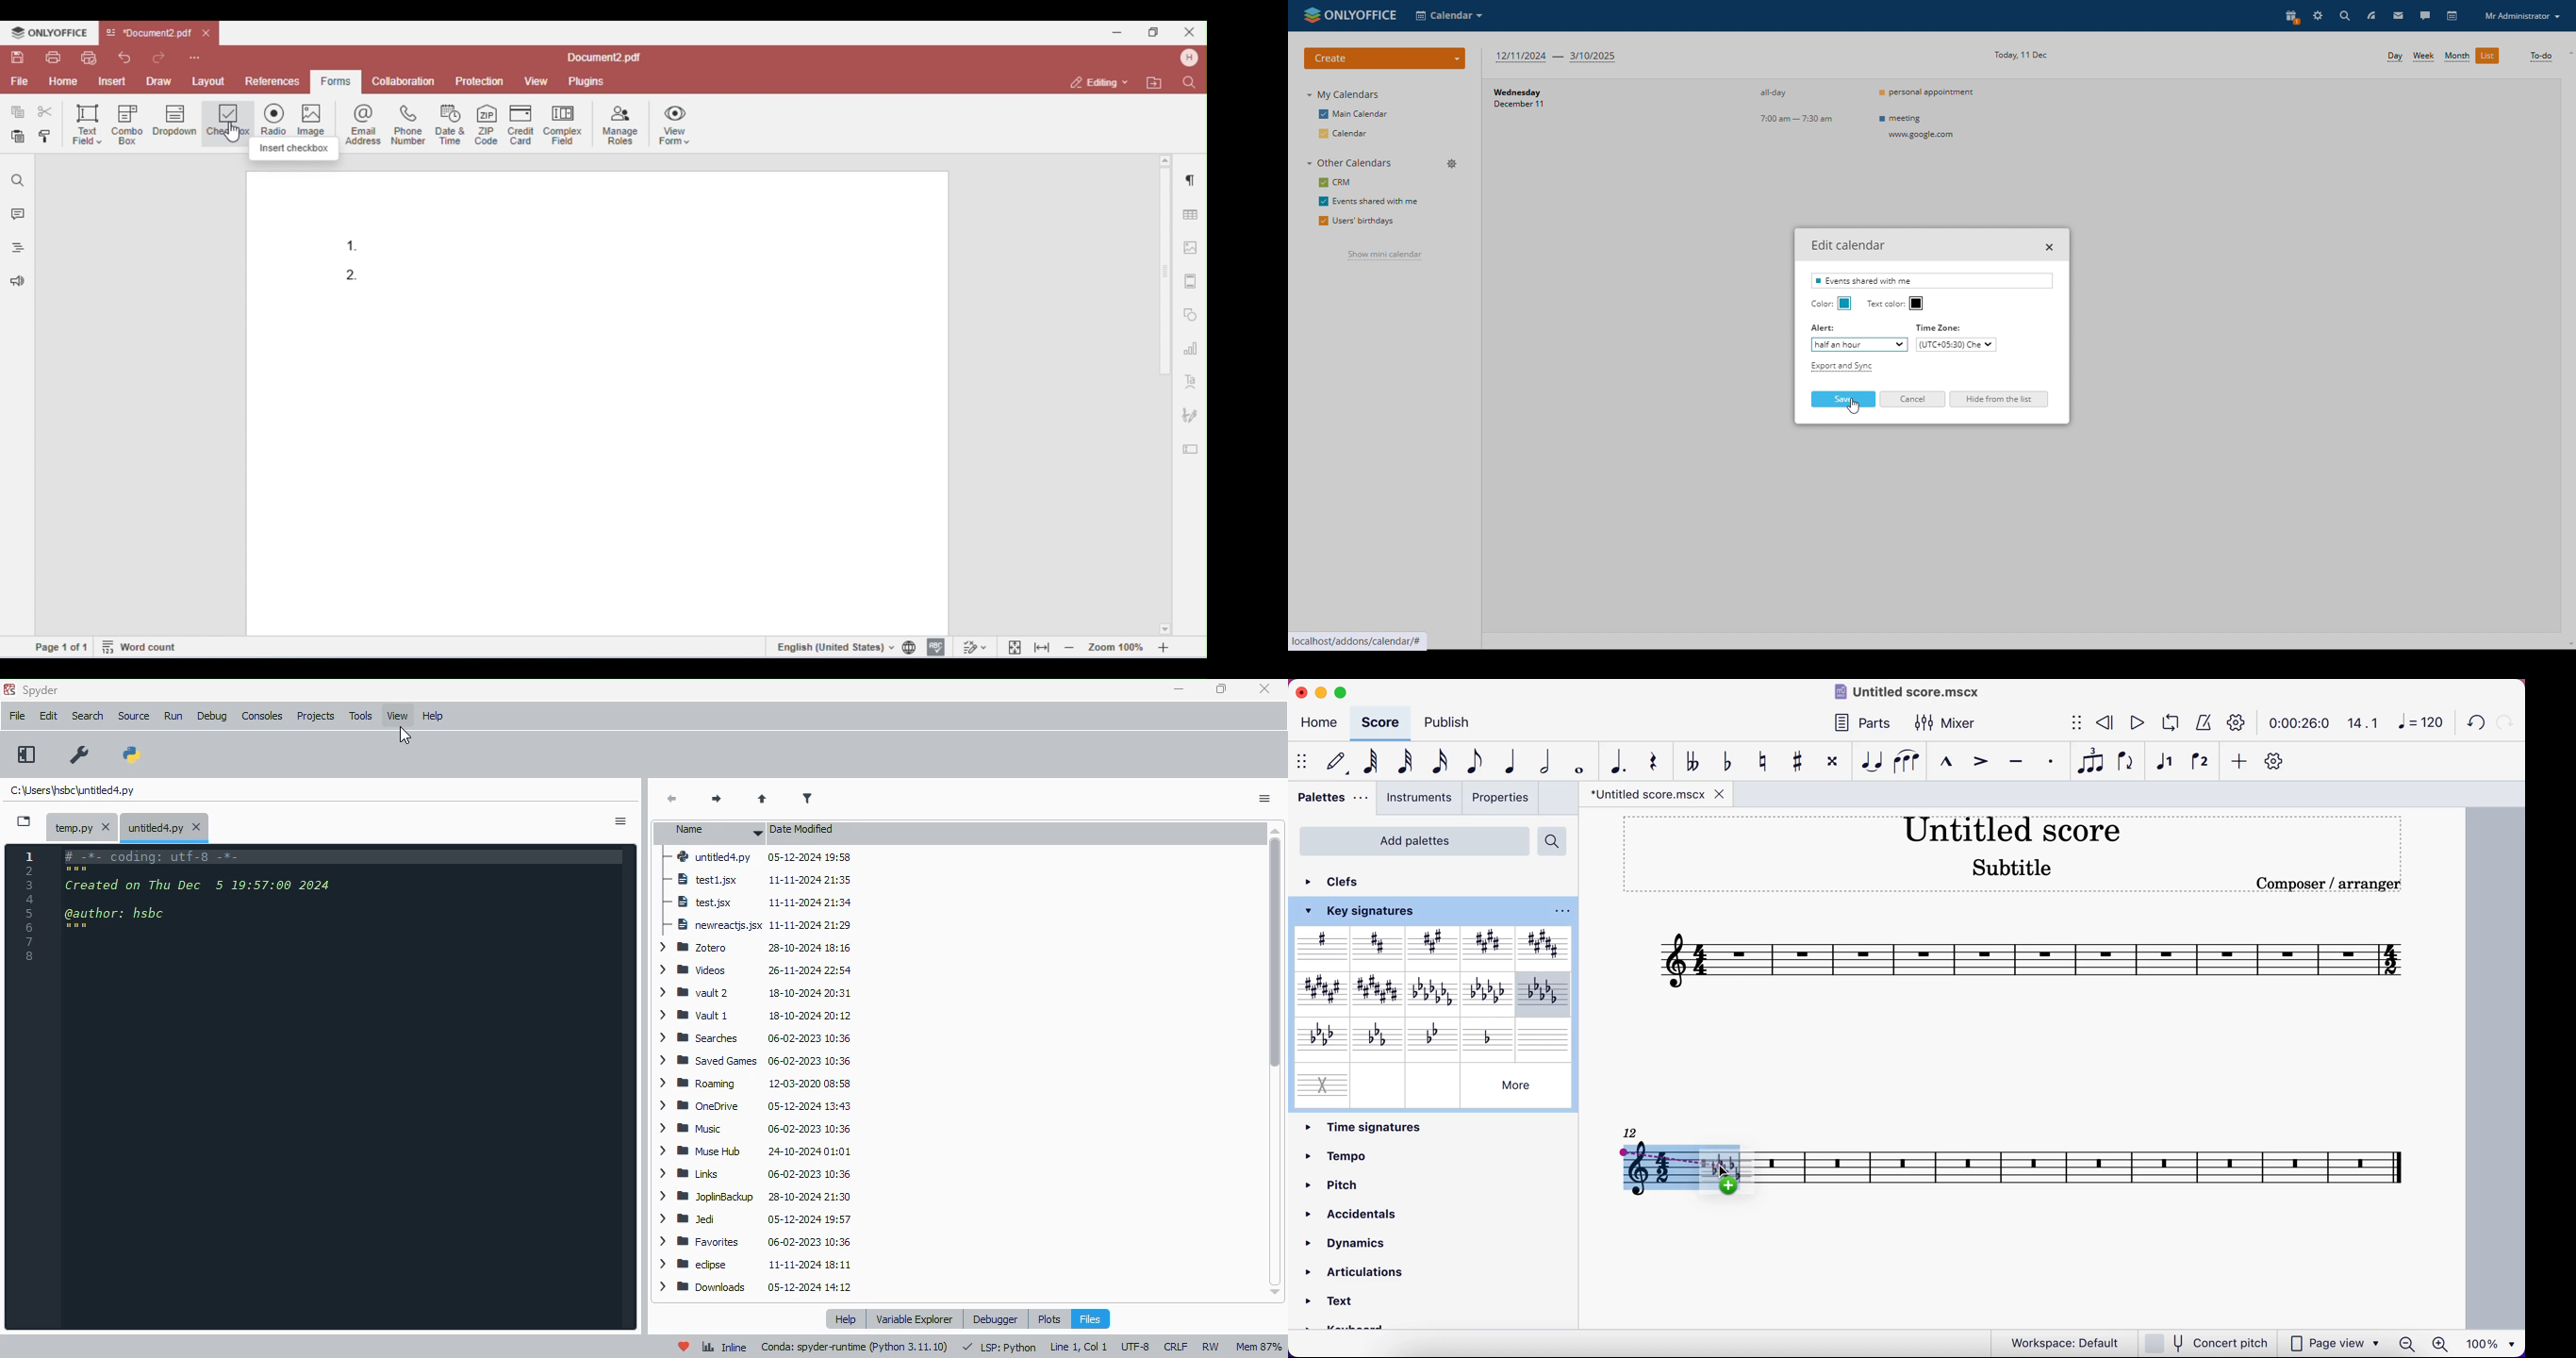  I want to click on customize toolbar, so click(2282, 761).